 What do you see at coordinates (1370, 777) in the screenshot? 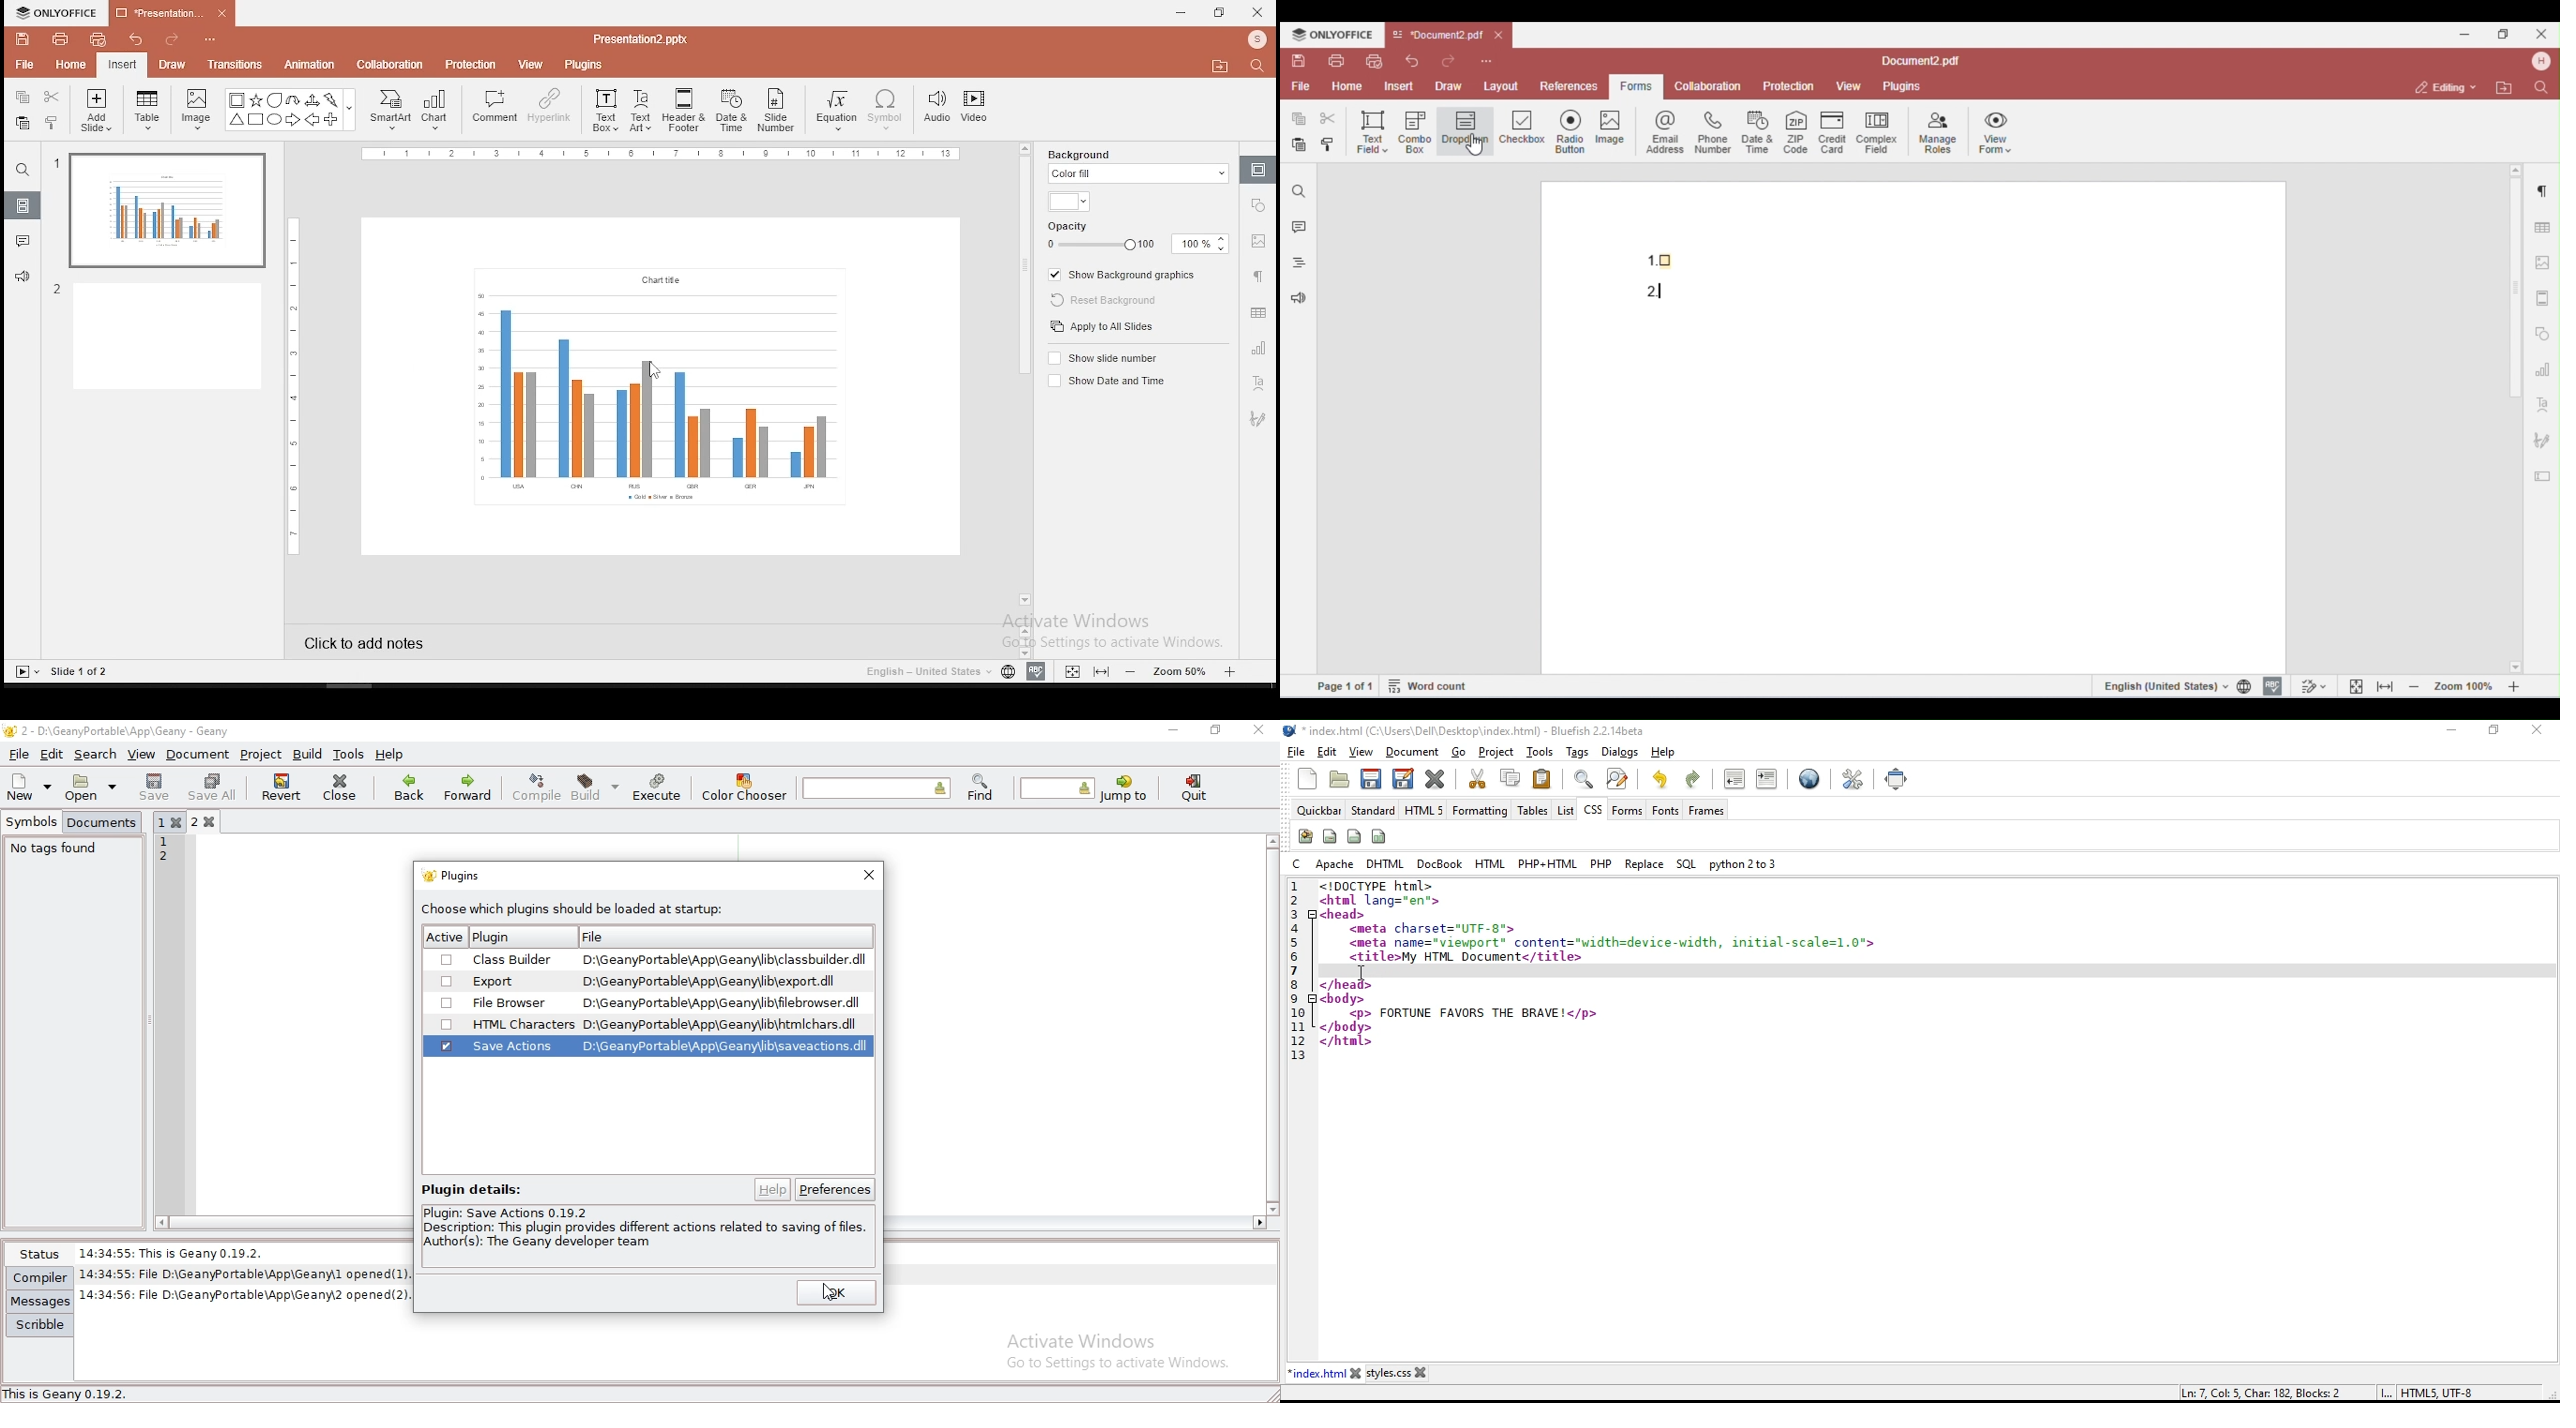
I see `save current file` at bounding box center [1370, 777].